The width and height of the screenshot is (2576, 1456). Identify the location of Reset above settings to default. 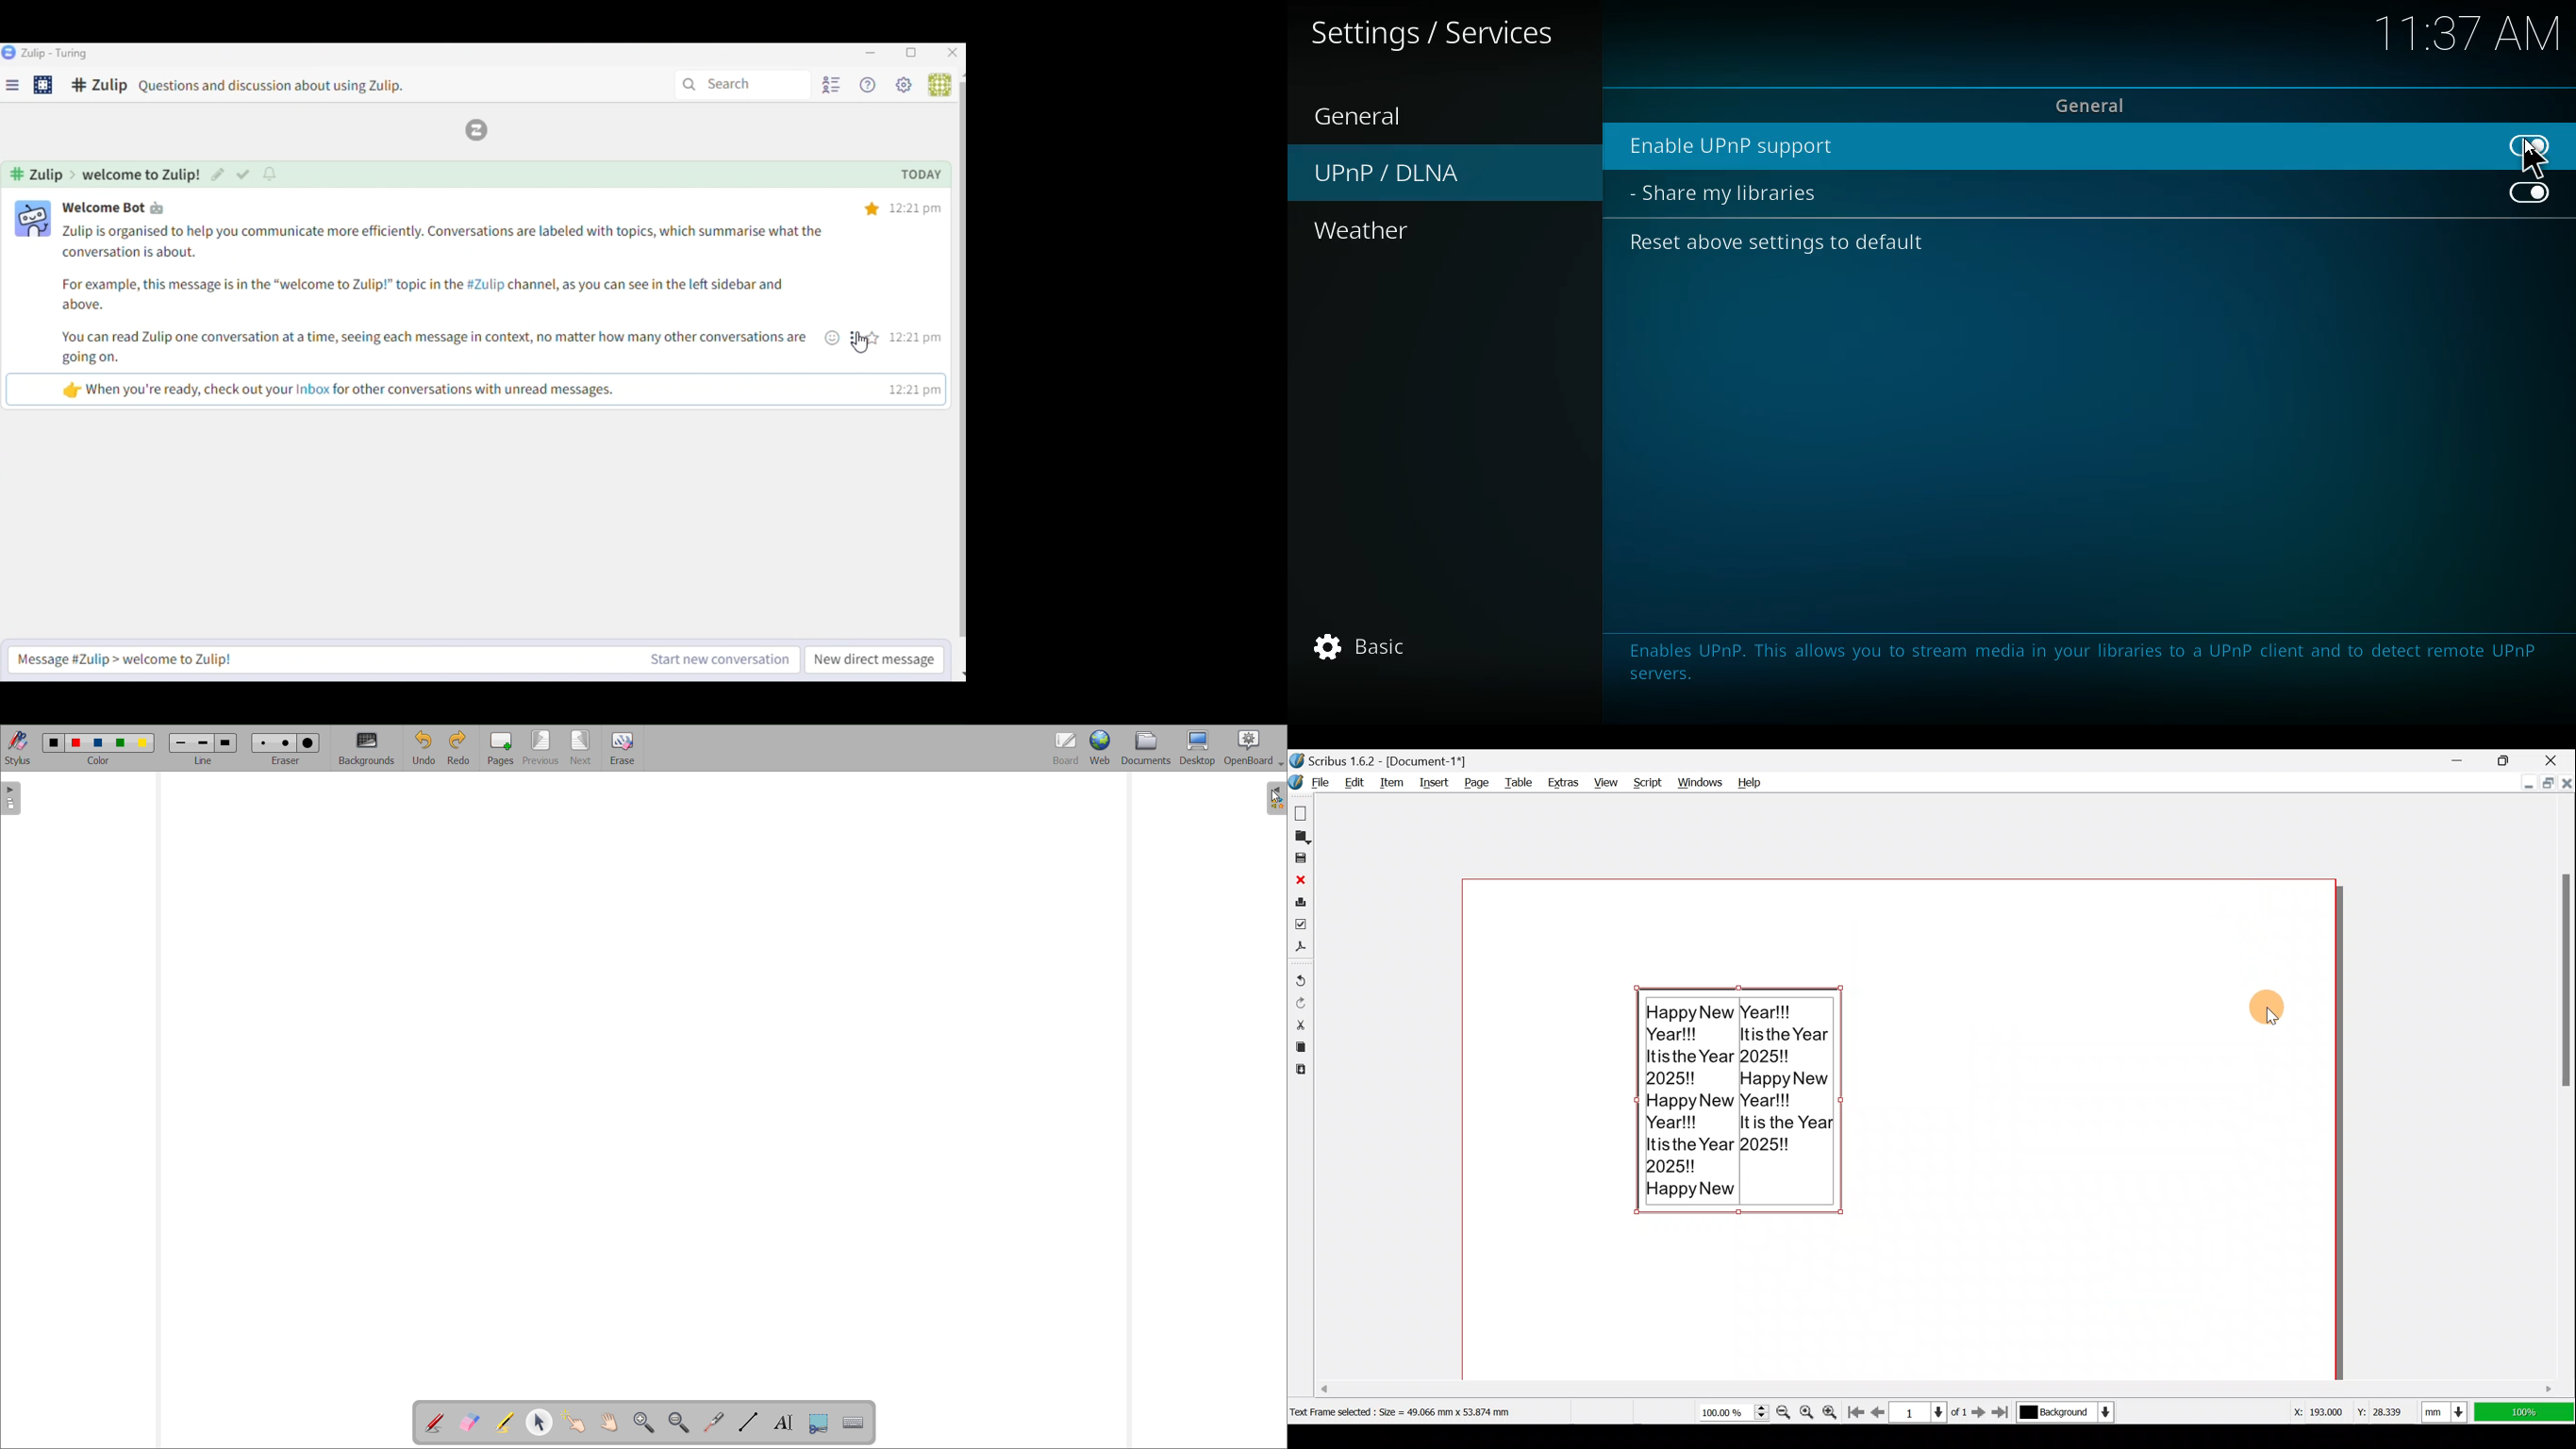
(1780, 247).